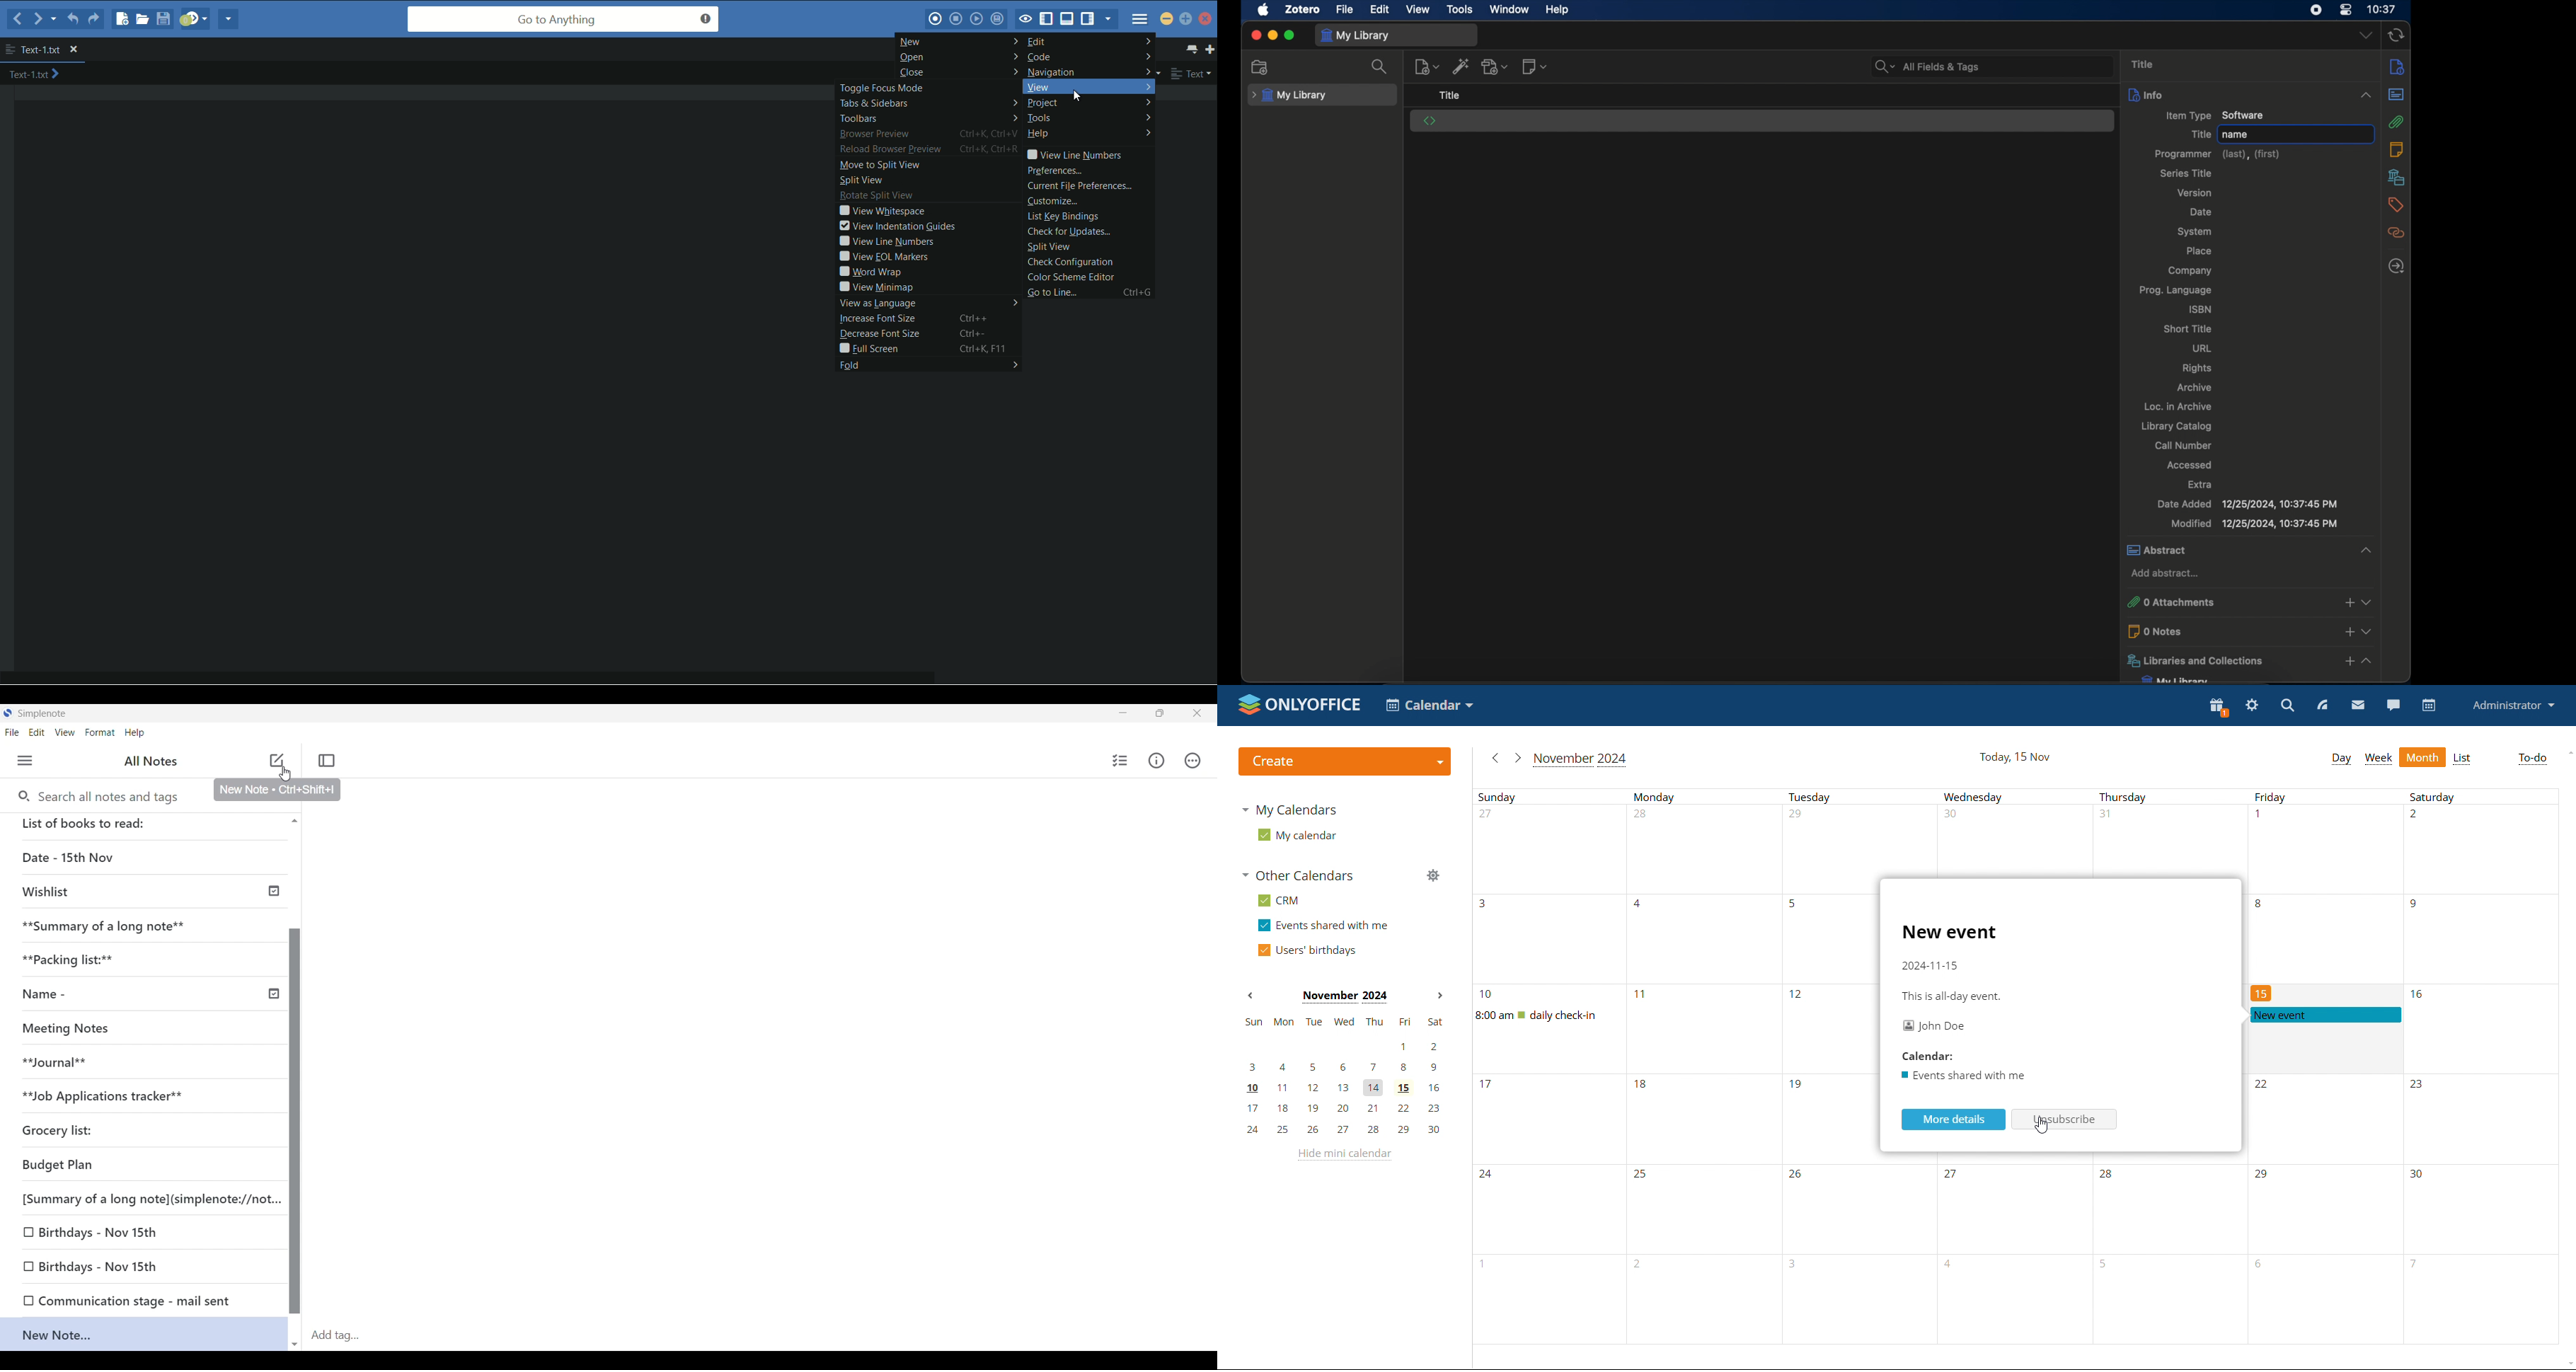  Describe the element at coordinates (1357, 36) in the screenshot. I see `my library` at that location.